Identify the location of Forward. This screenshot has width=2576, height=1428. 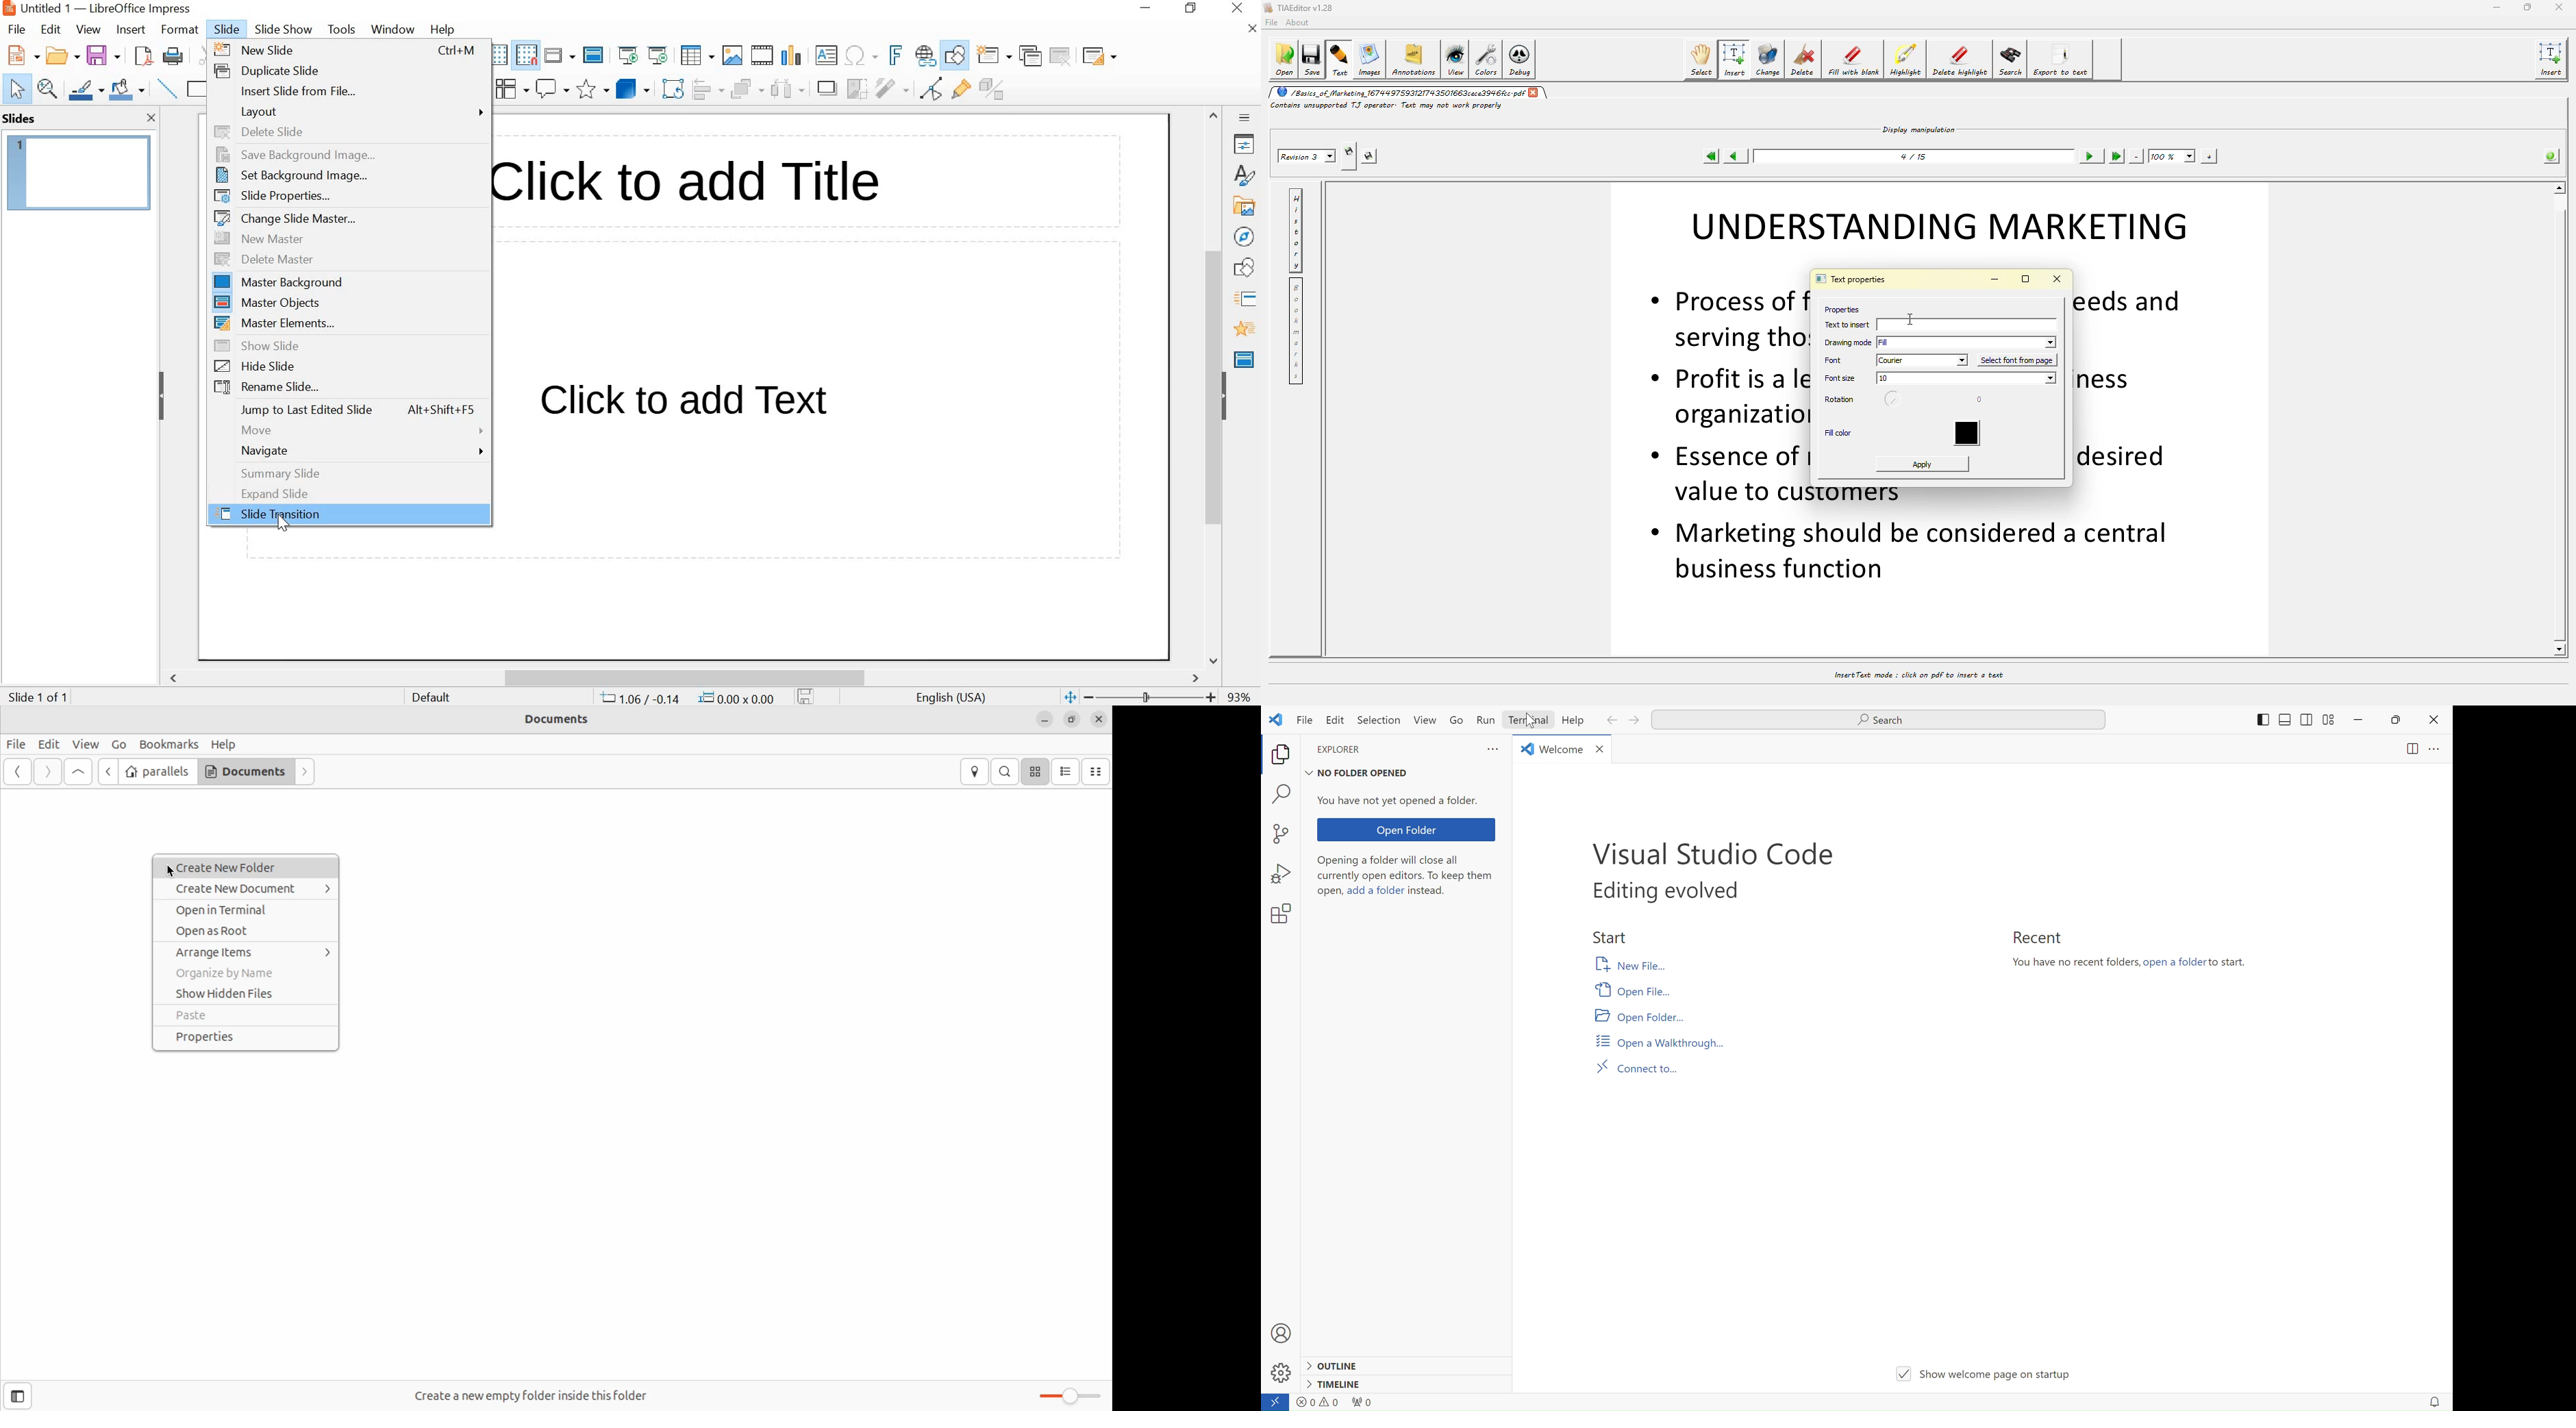
(304, 772).